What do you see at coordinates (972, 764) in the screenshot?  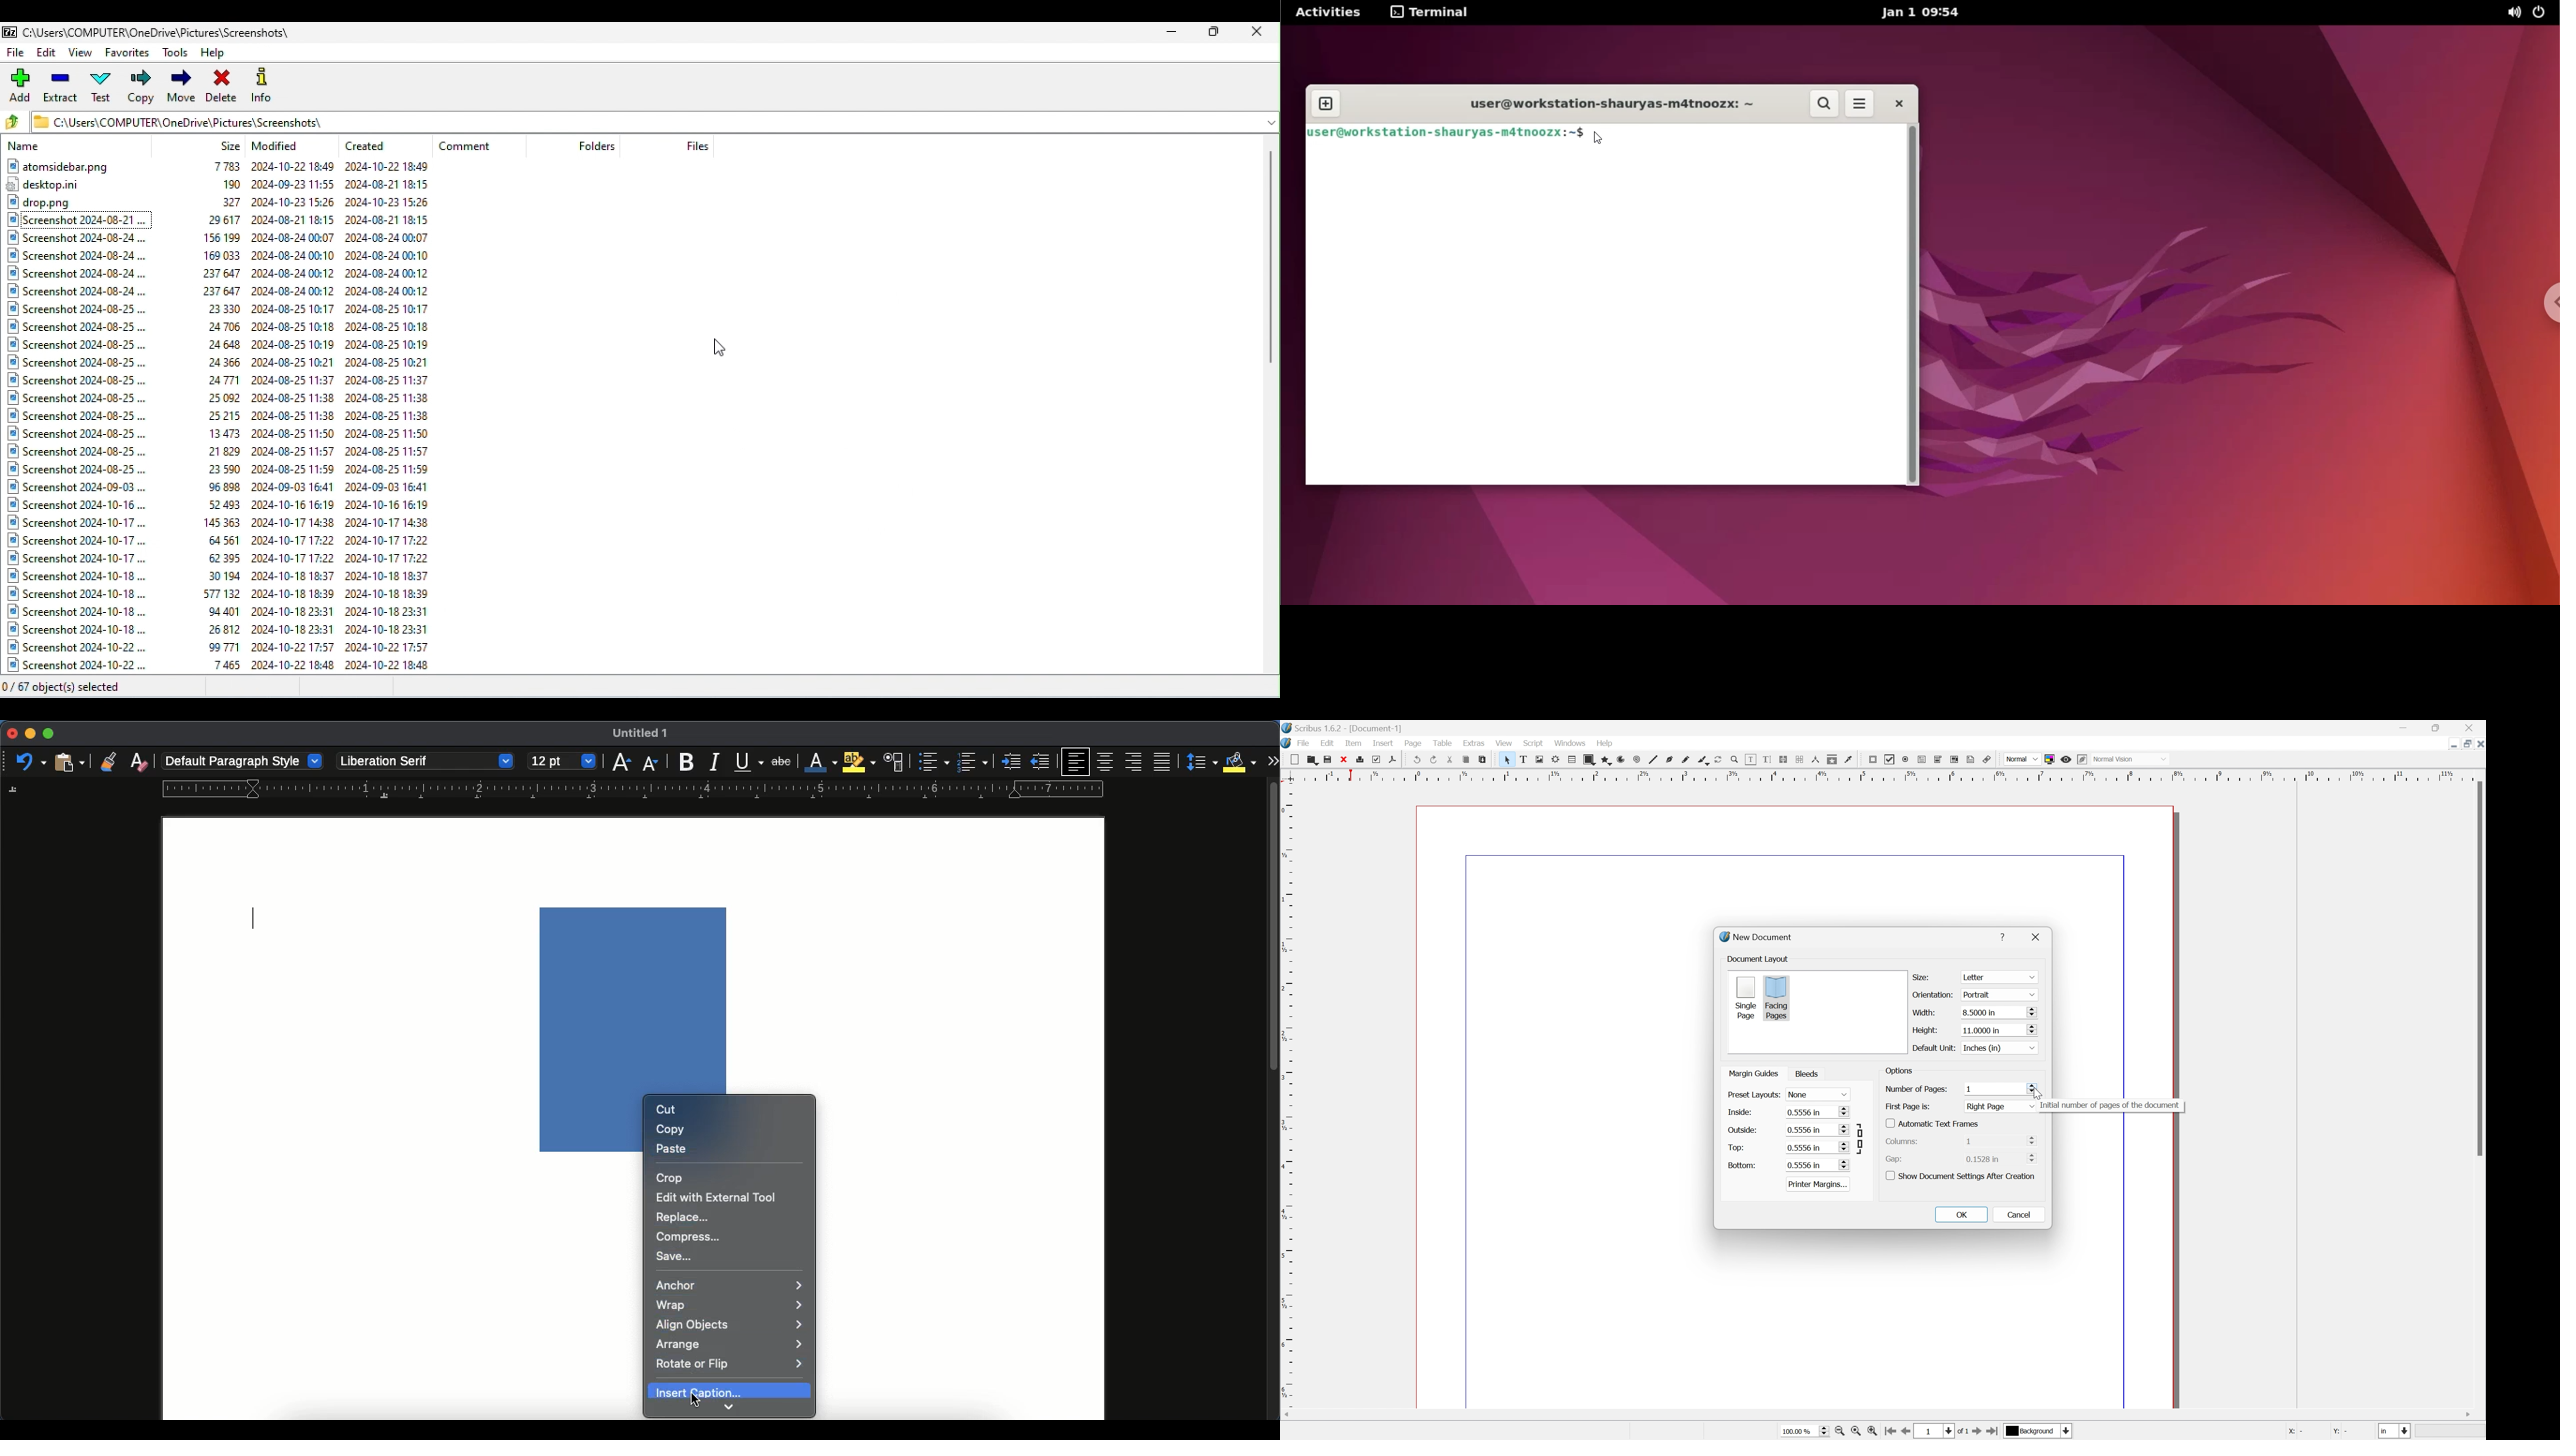 I see `numbered list` at bounding box center [972, 764].